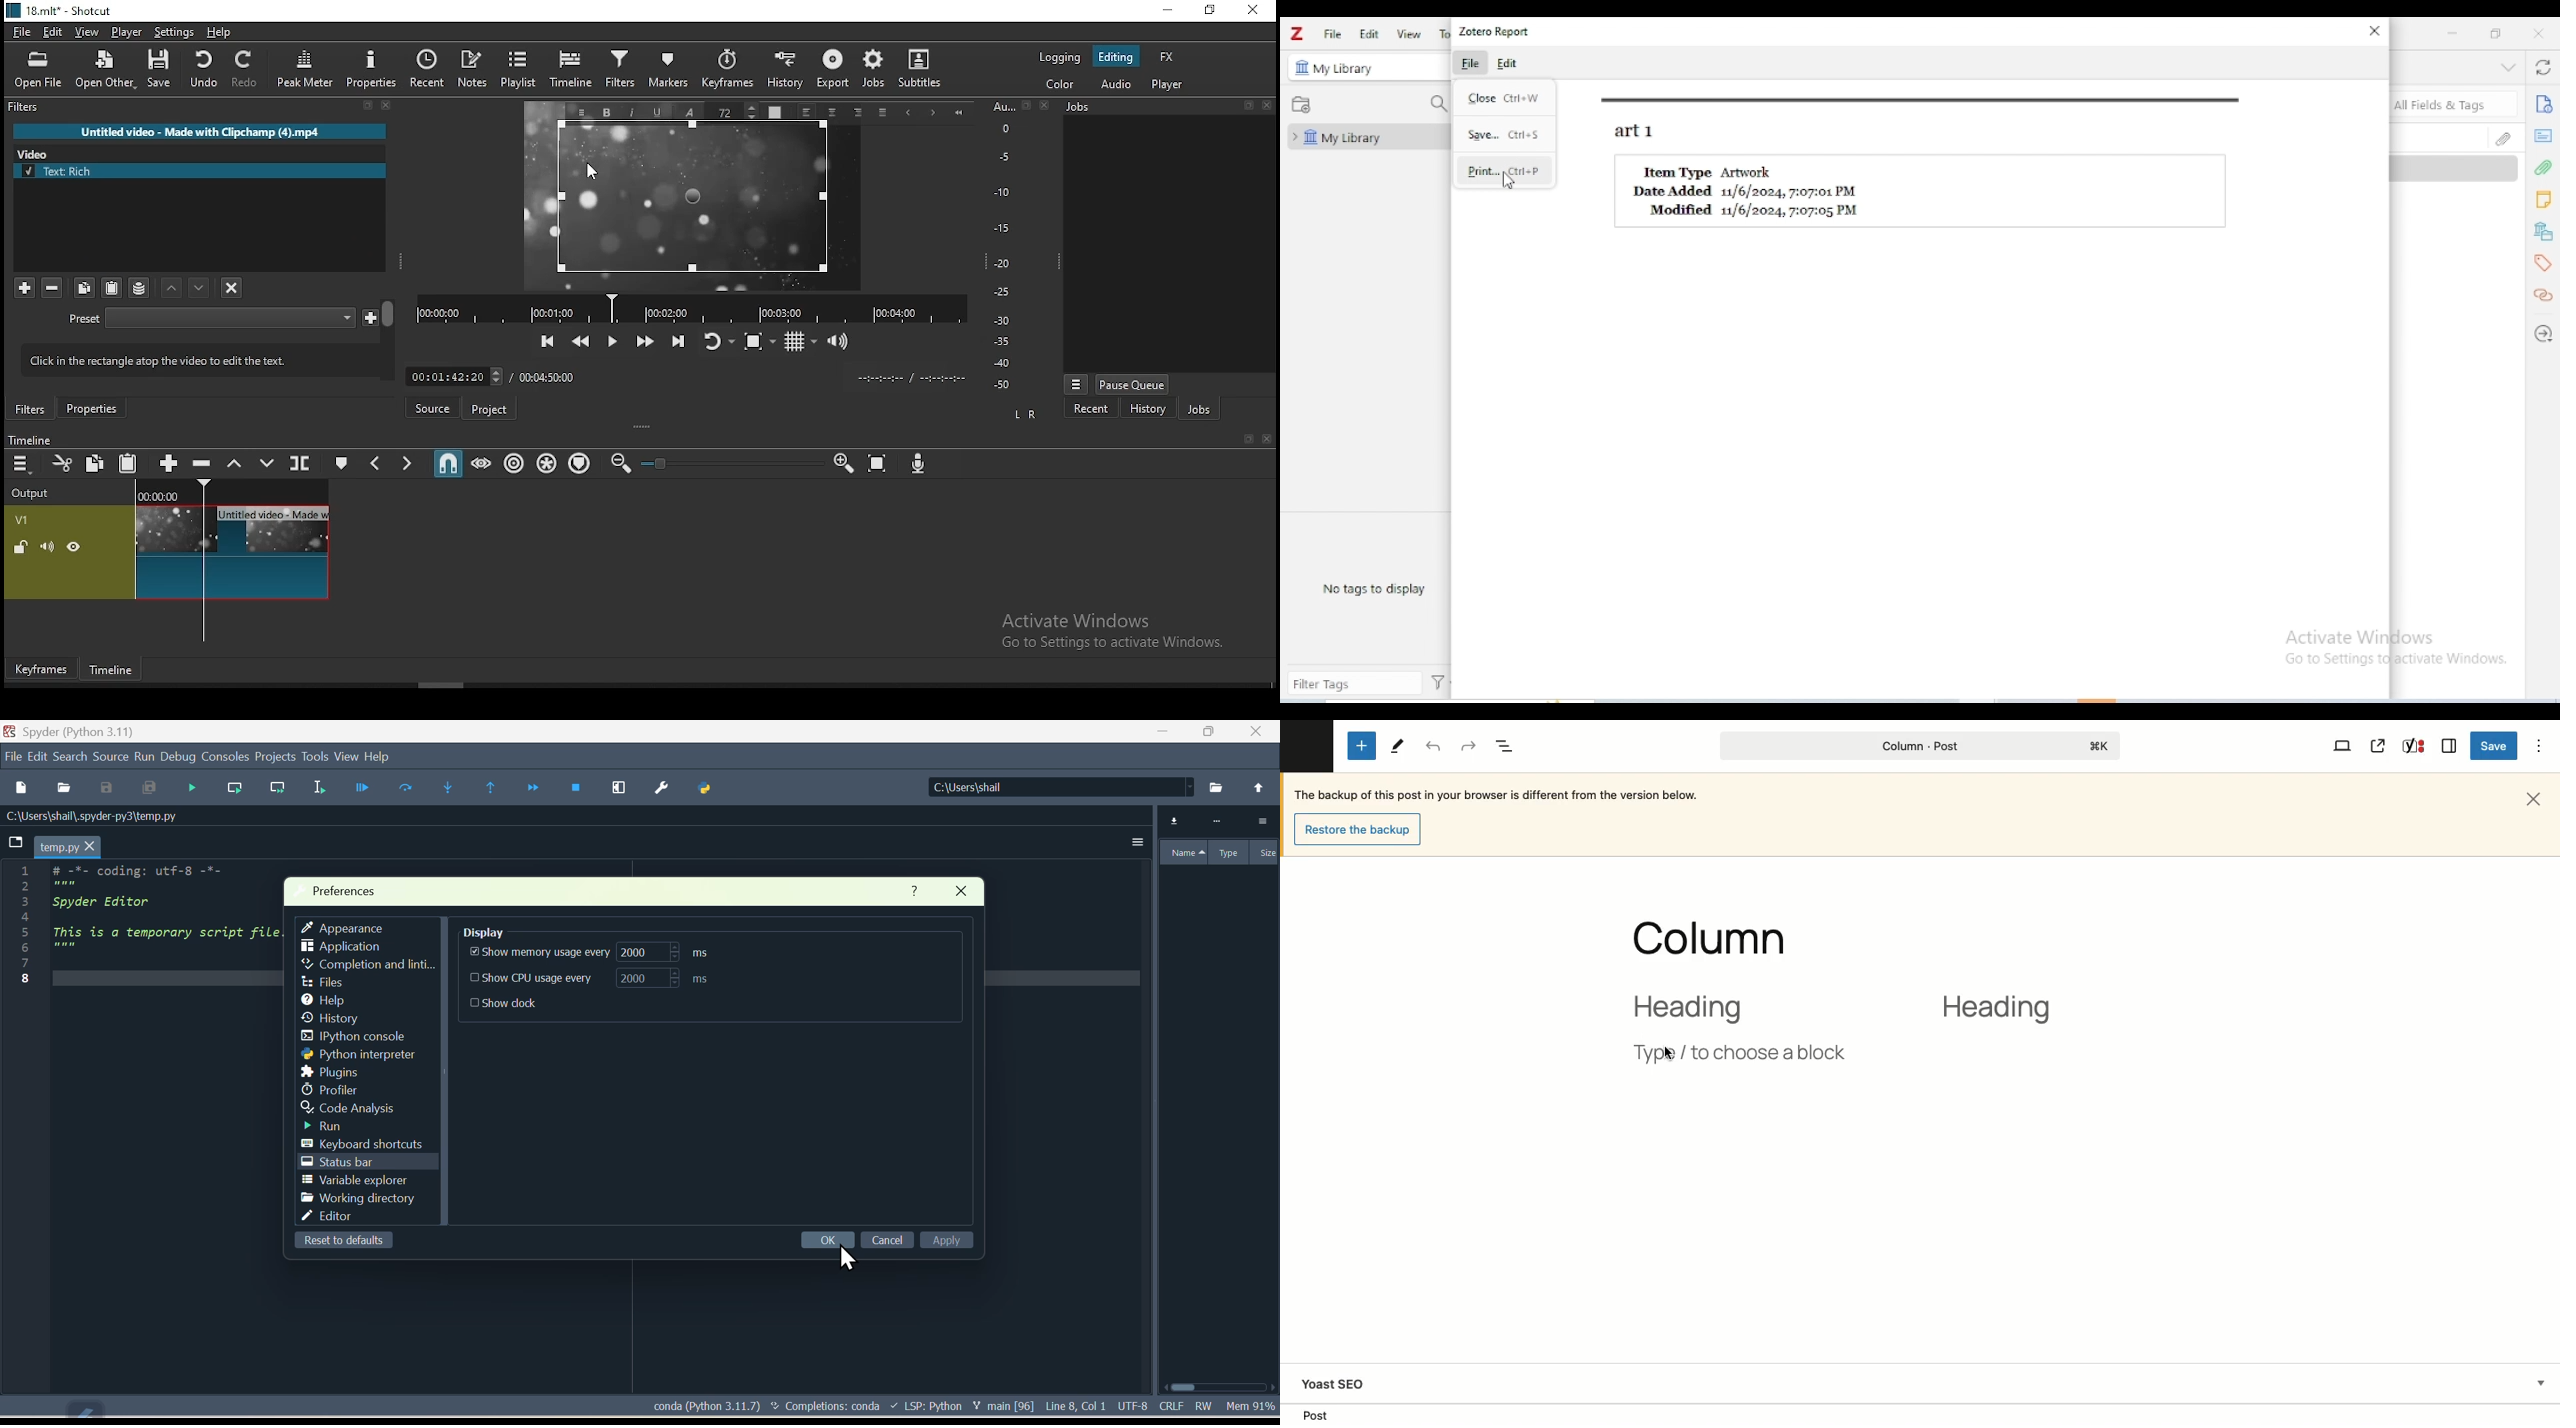  Describe the element at coordinates (1438, 105) in the screenshot. I see `filter collections` at that location.